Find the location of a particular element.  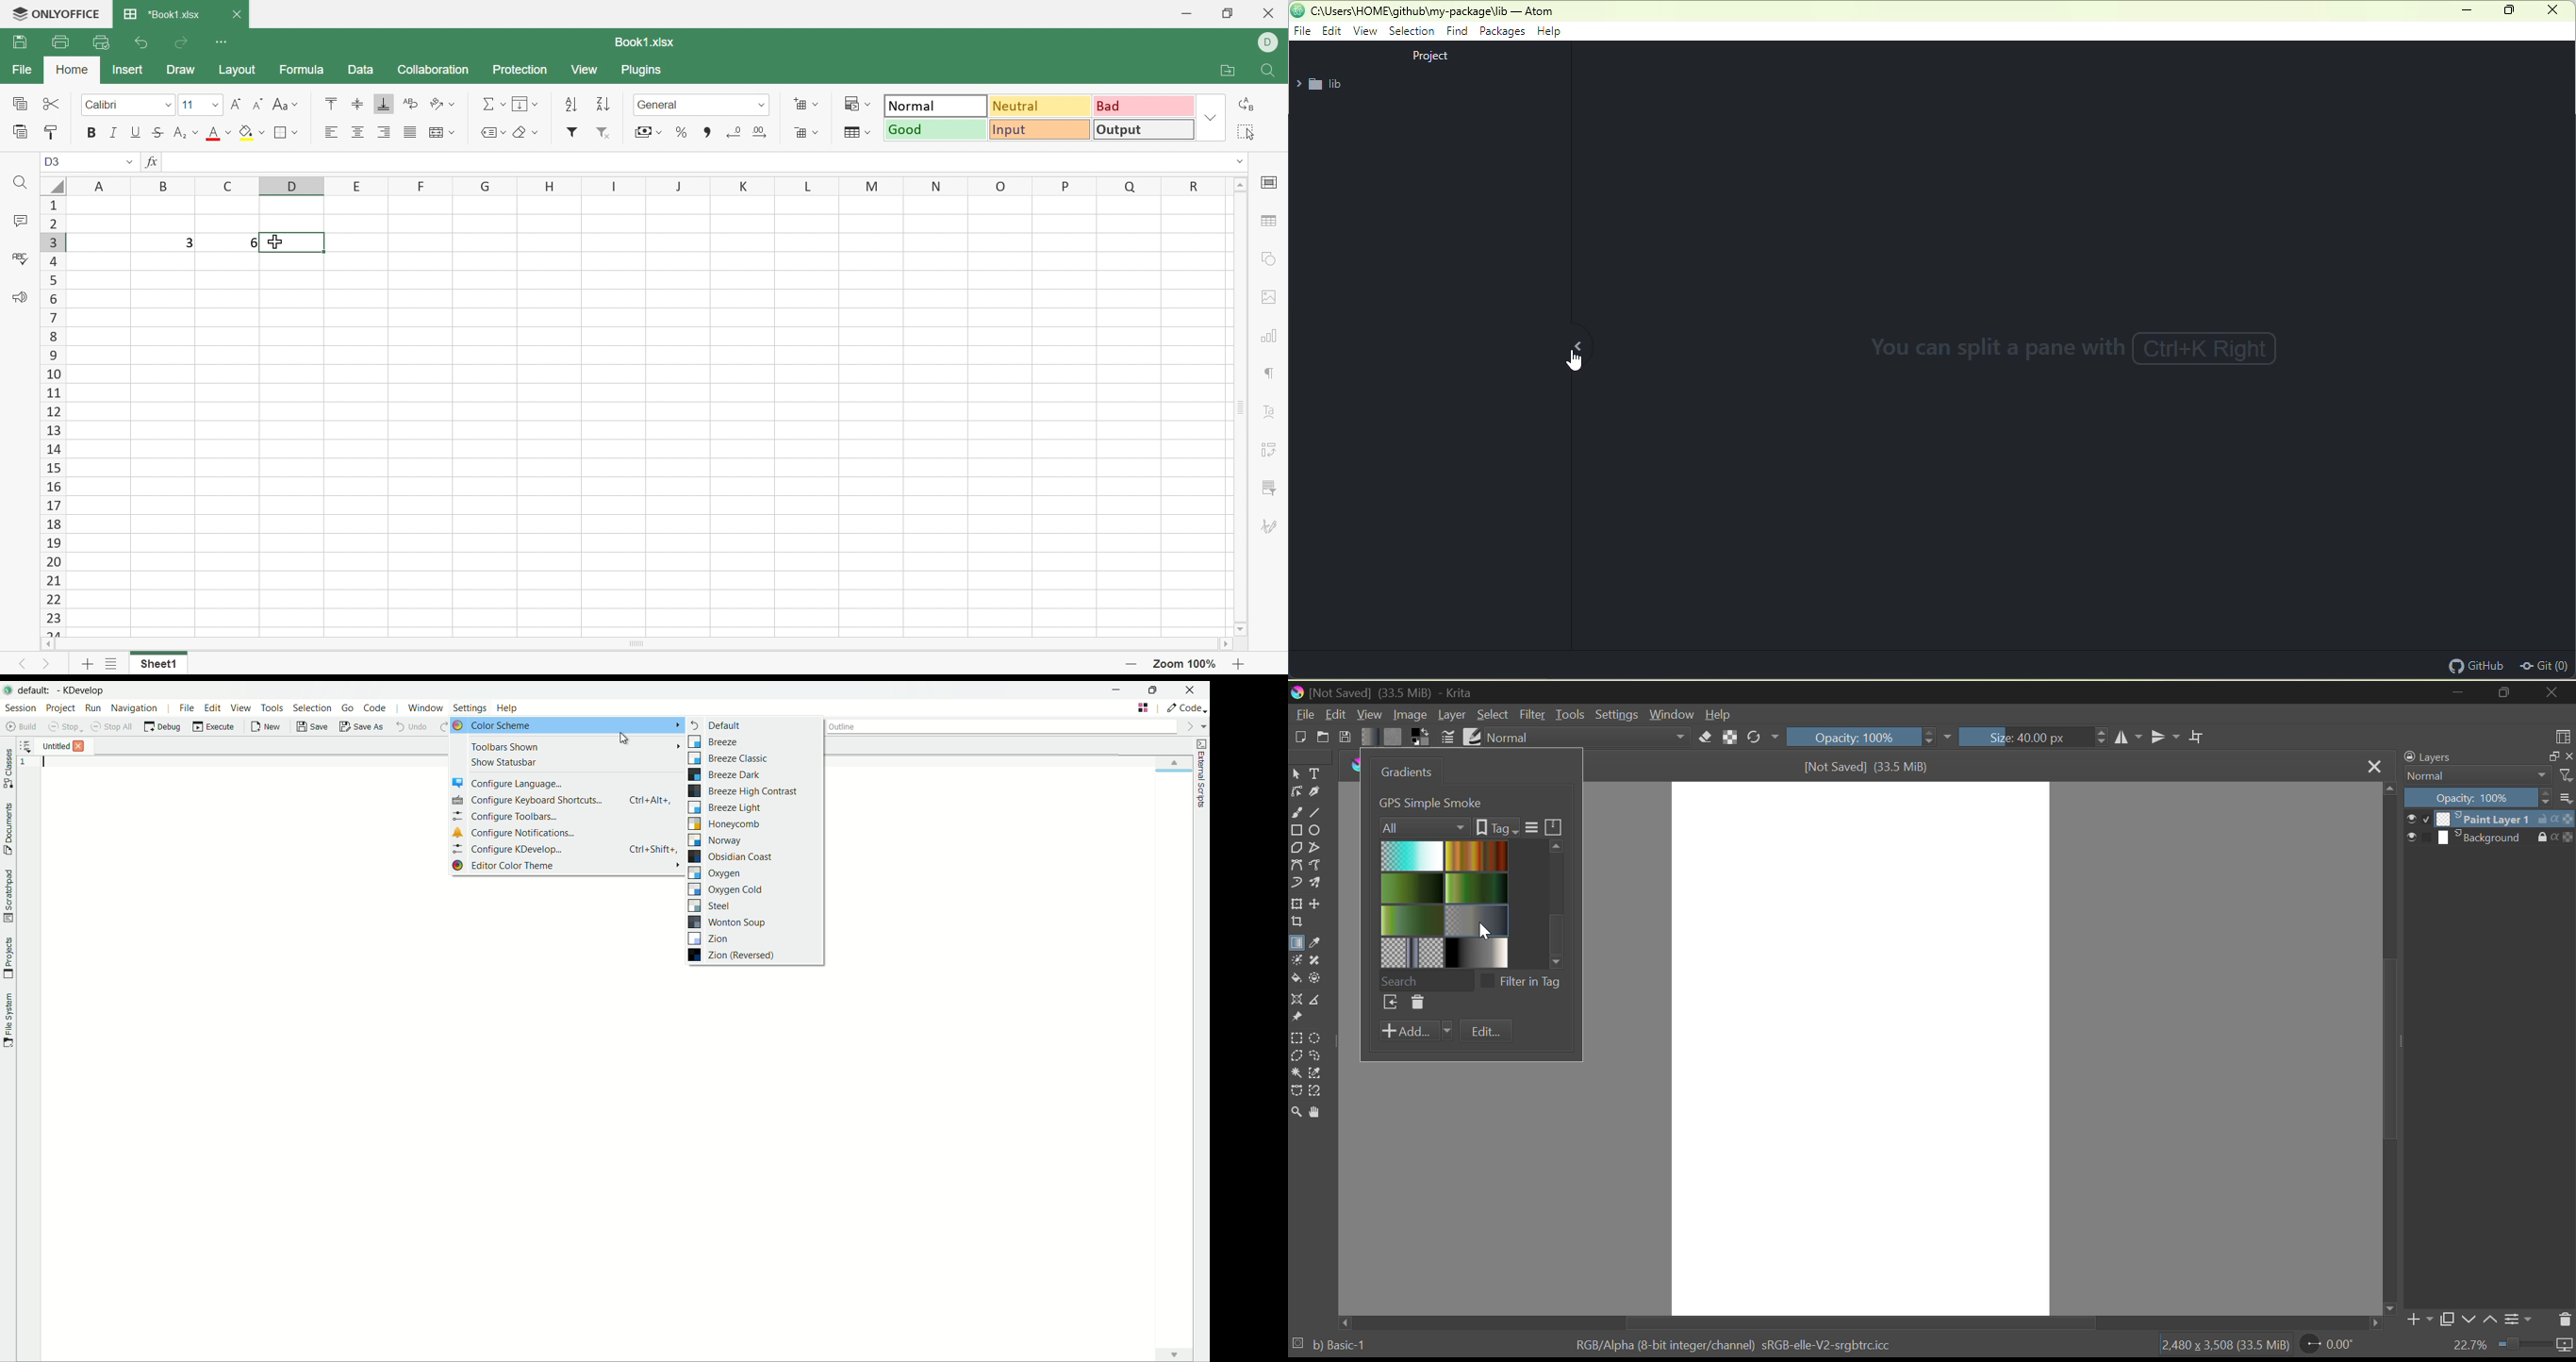

Fill is located at coordinates (1296, 978).